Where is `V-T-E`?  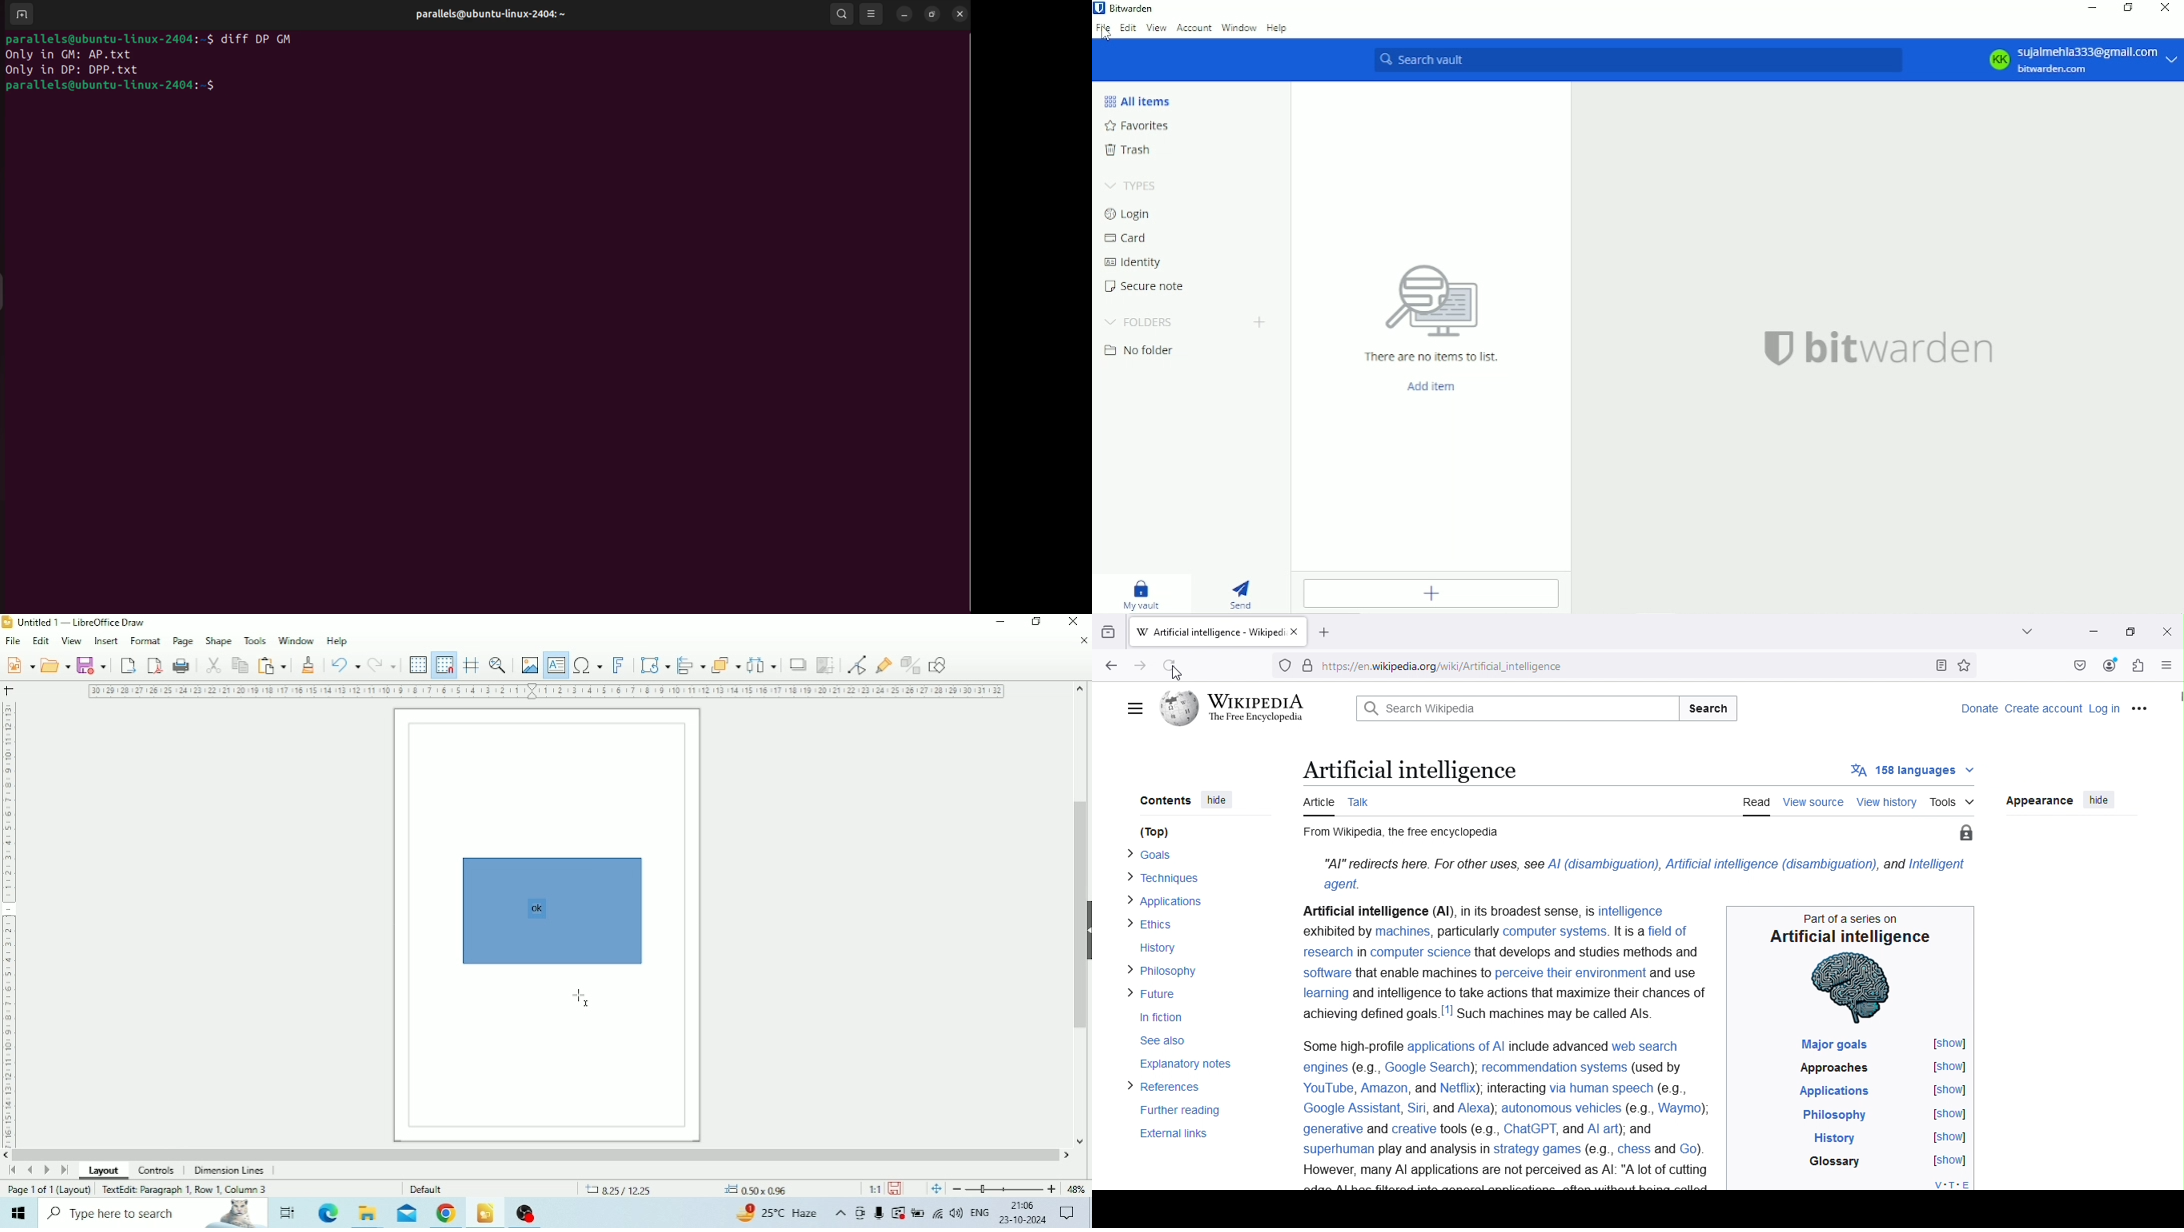
V-T-E is located at coordinates (1955, 1182).